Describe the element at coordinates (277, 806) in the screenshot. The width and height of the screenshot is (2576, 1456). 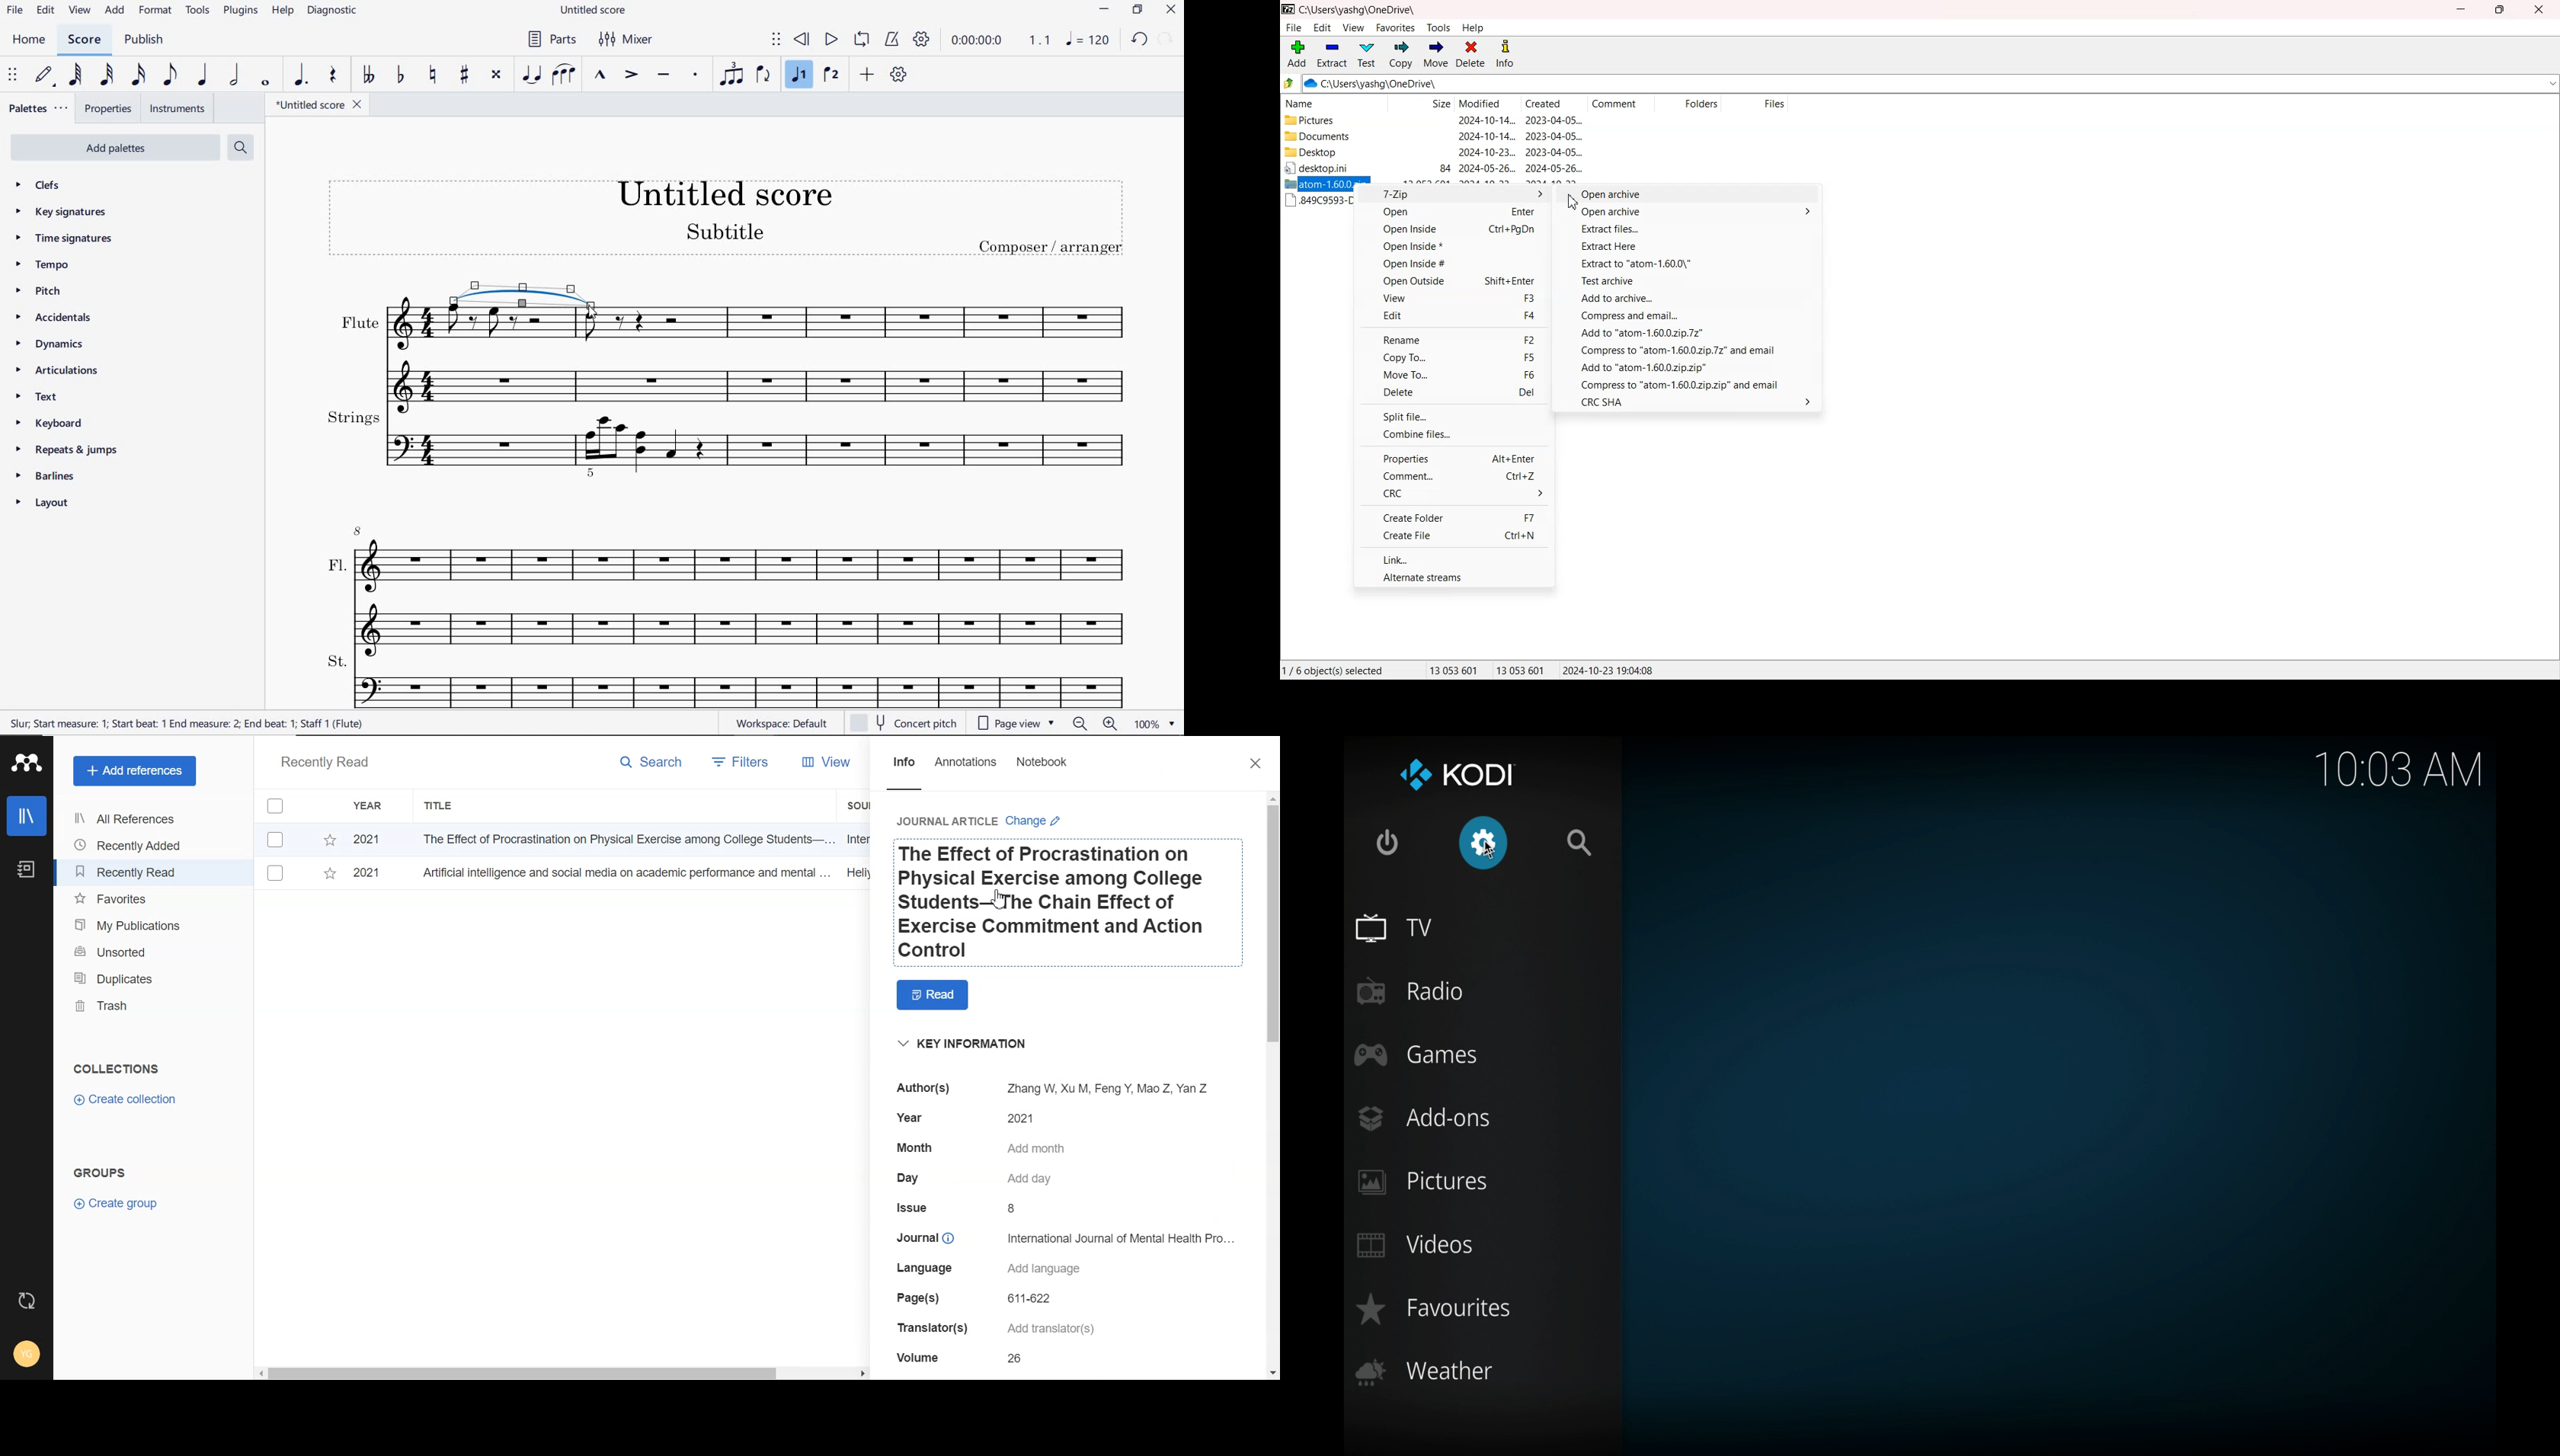
I see `Checkbox` at that location.